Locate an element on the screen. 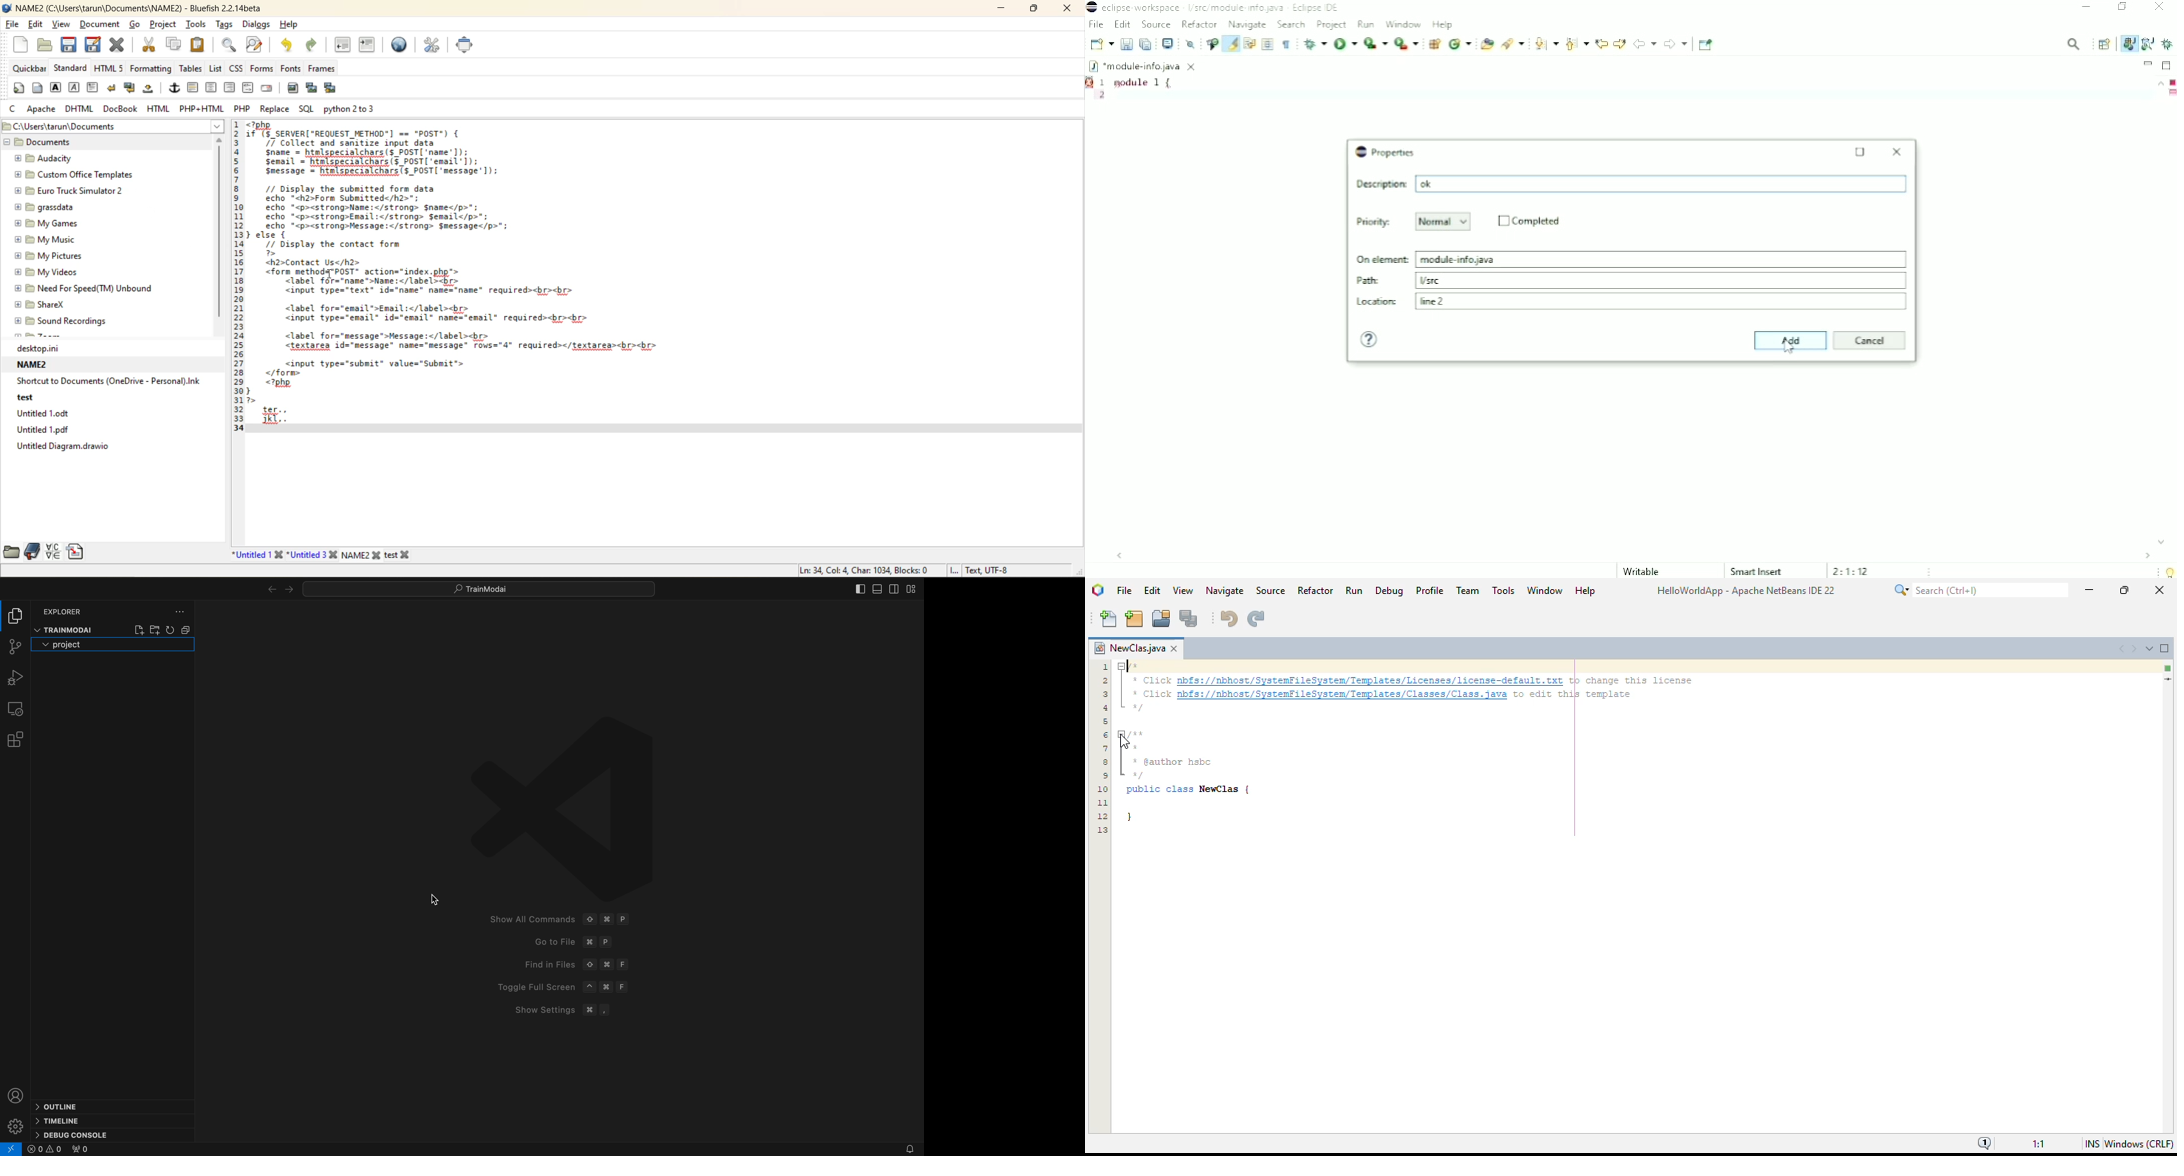  save as is located at coordinates (96, 44).